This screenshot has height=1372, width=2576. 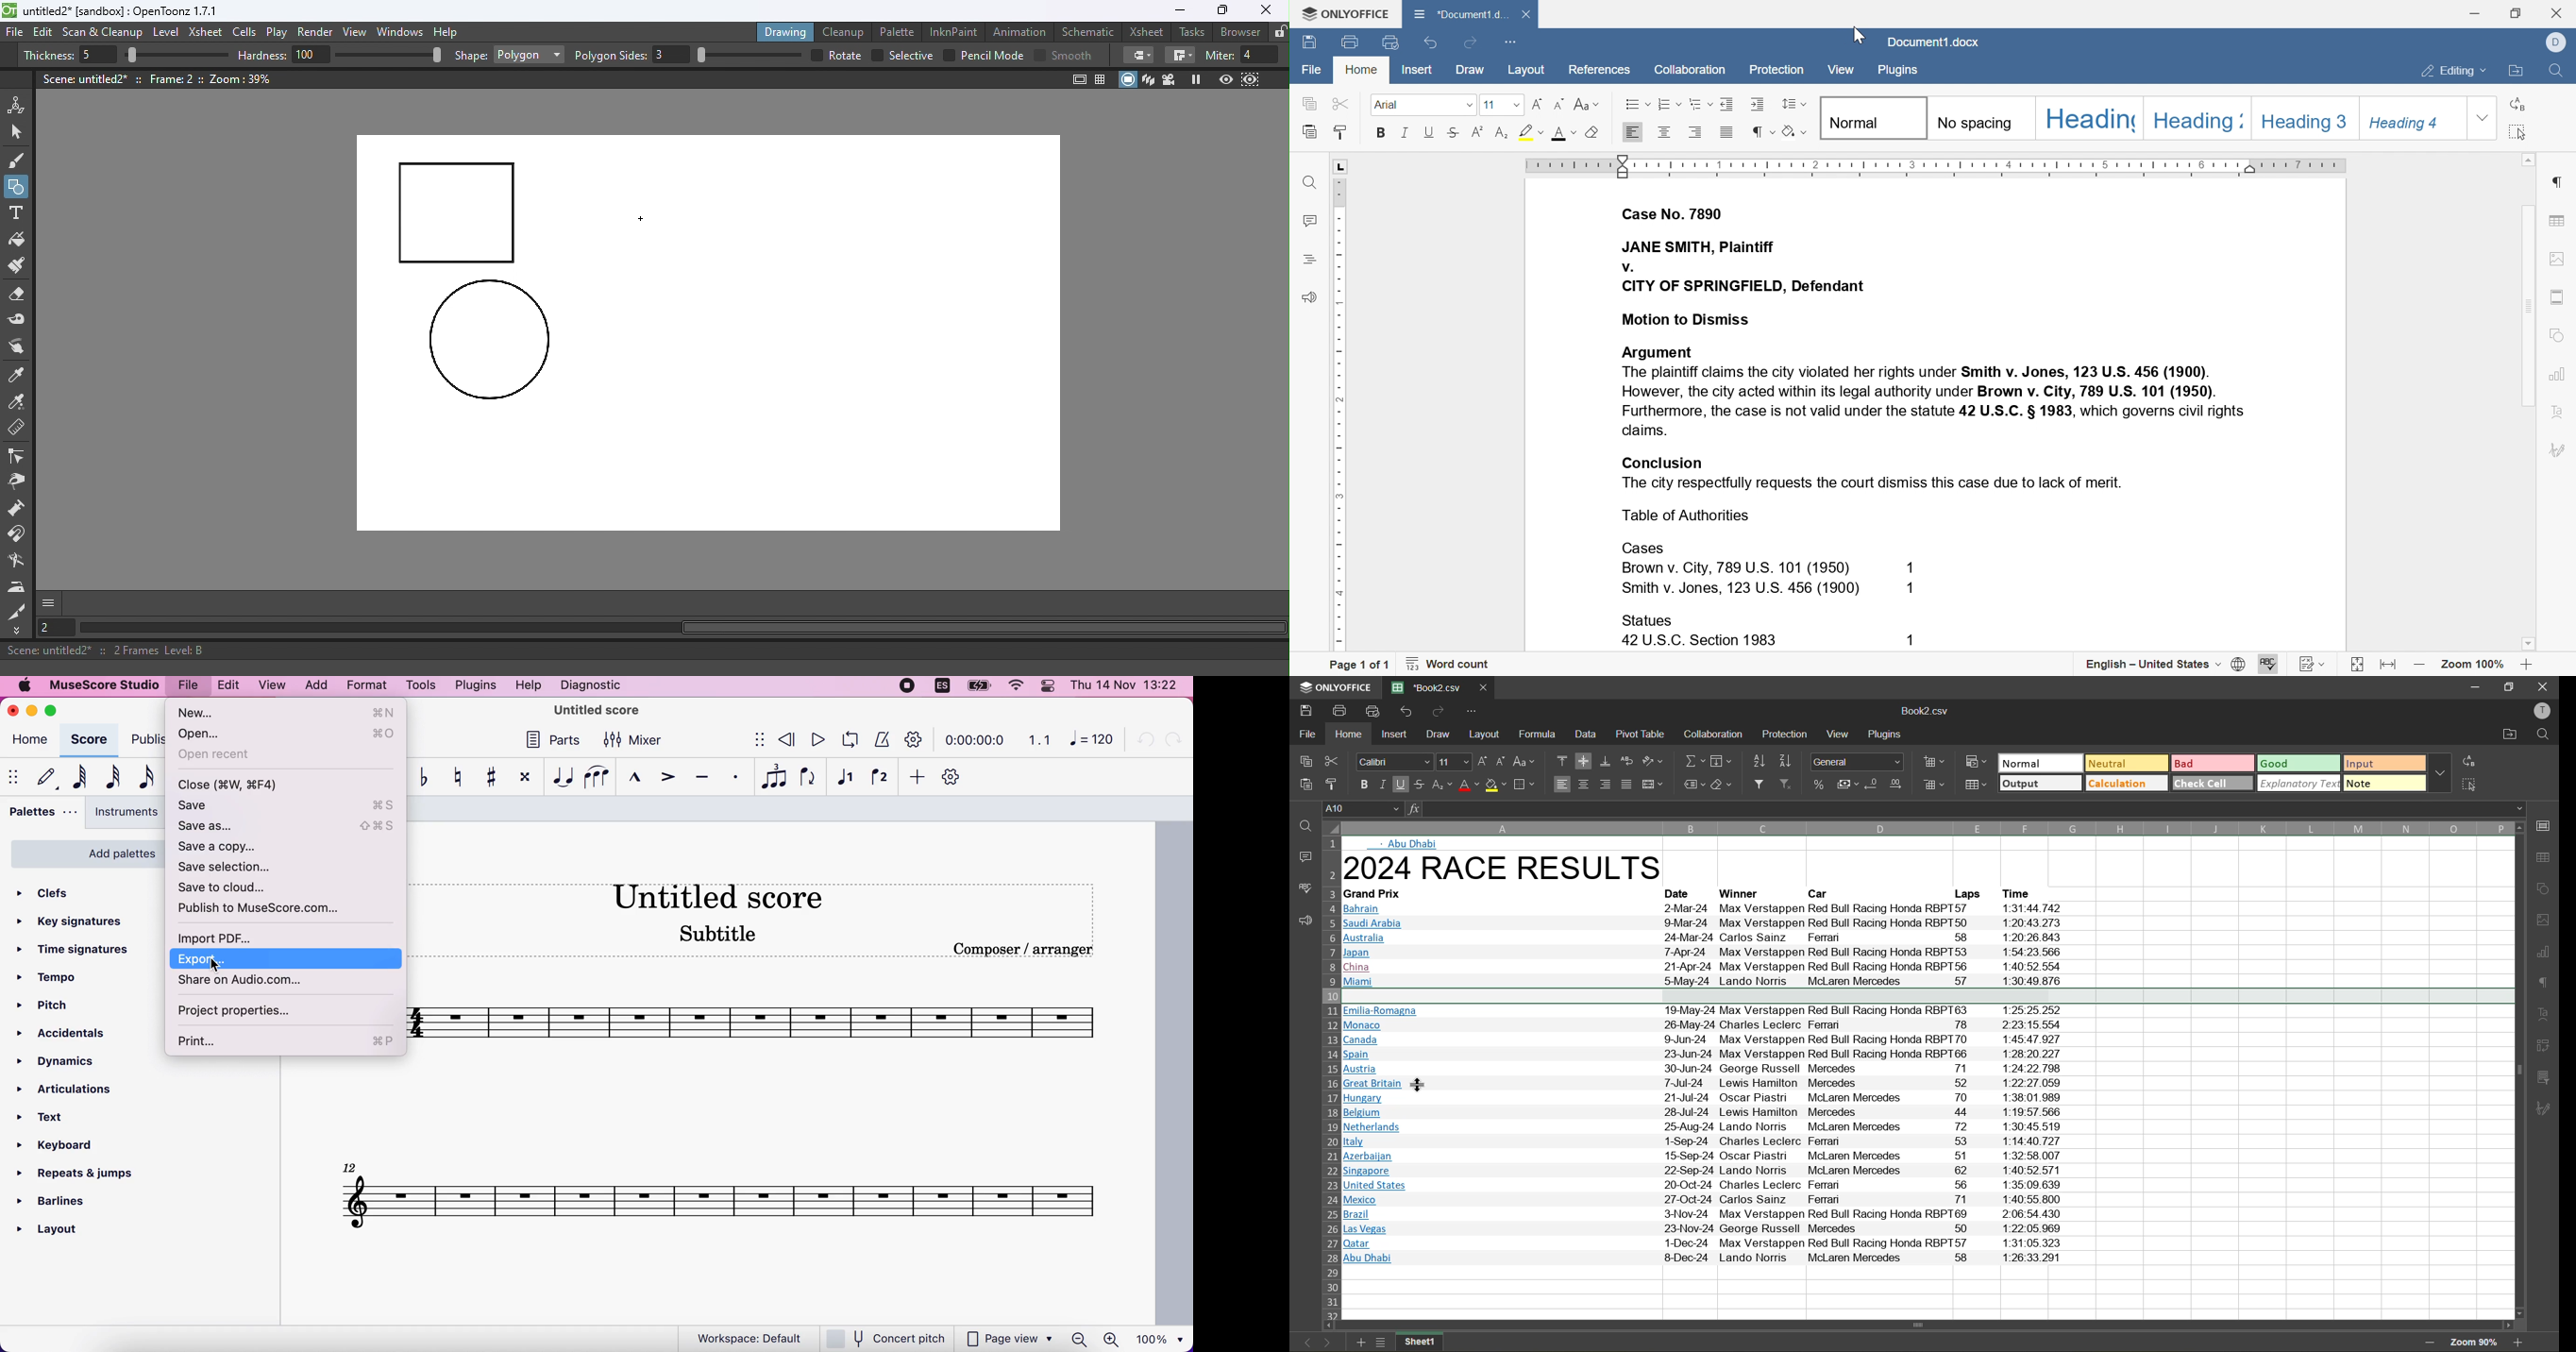 I want to click on title, so click(x=598, y=709).